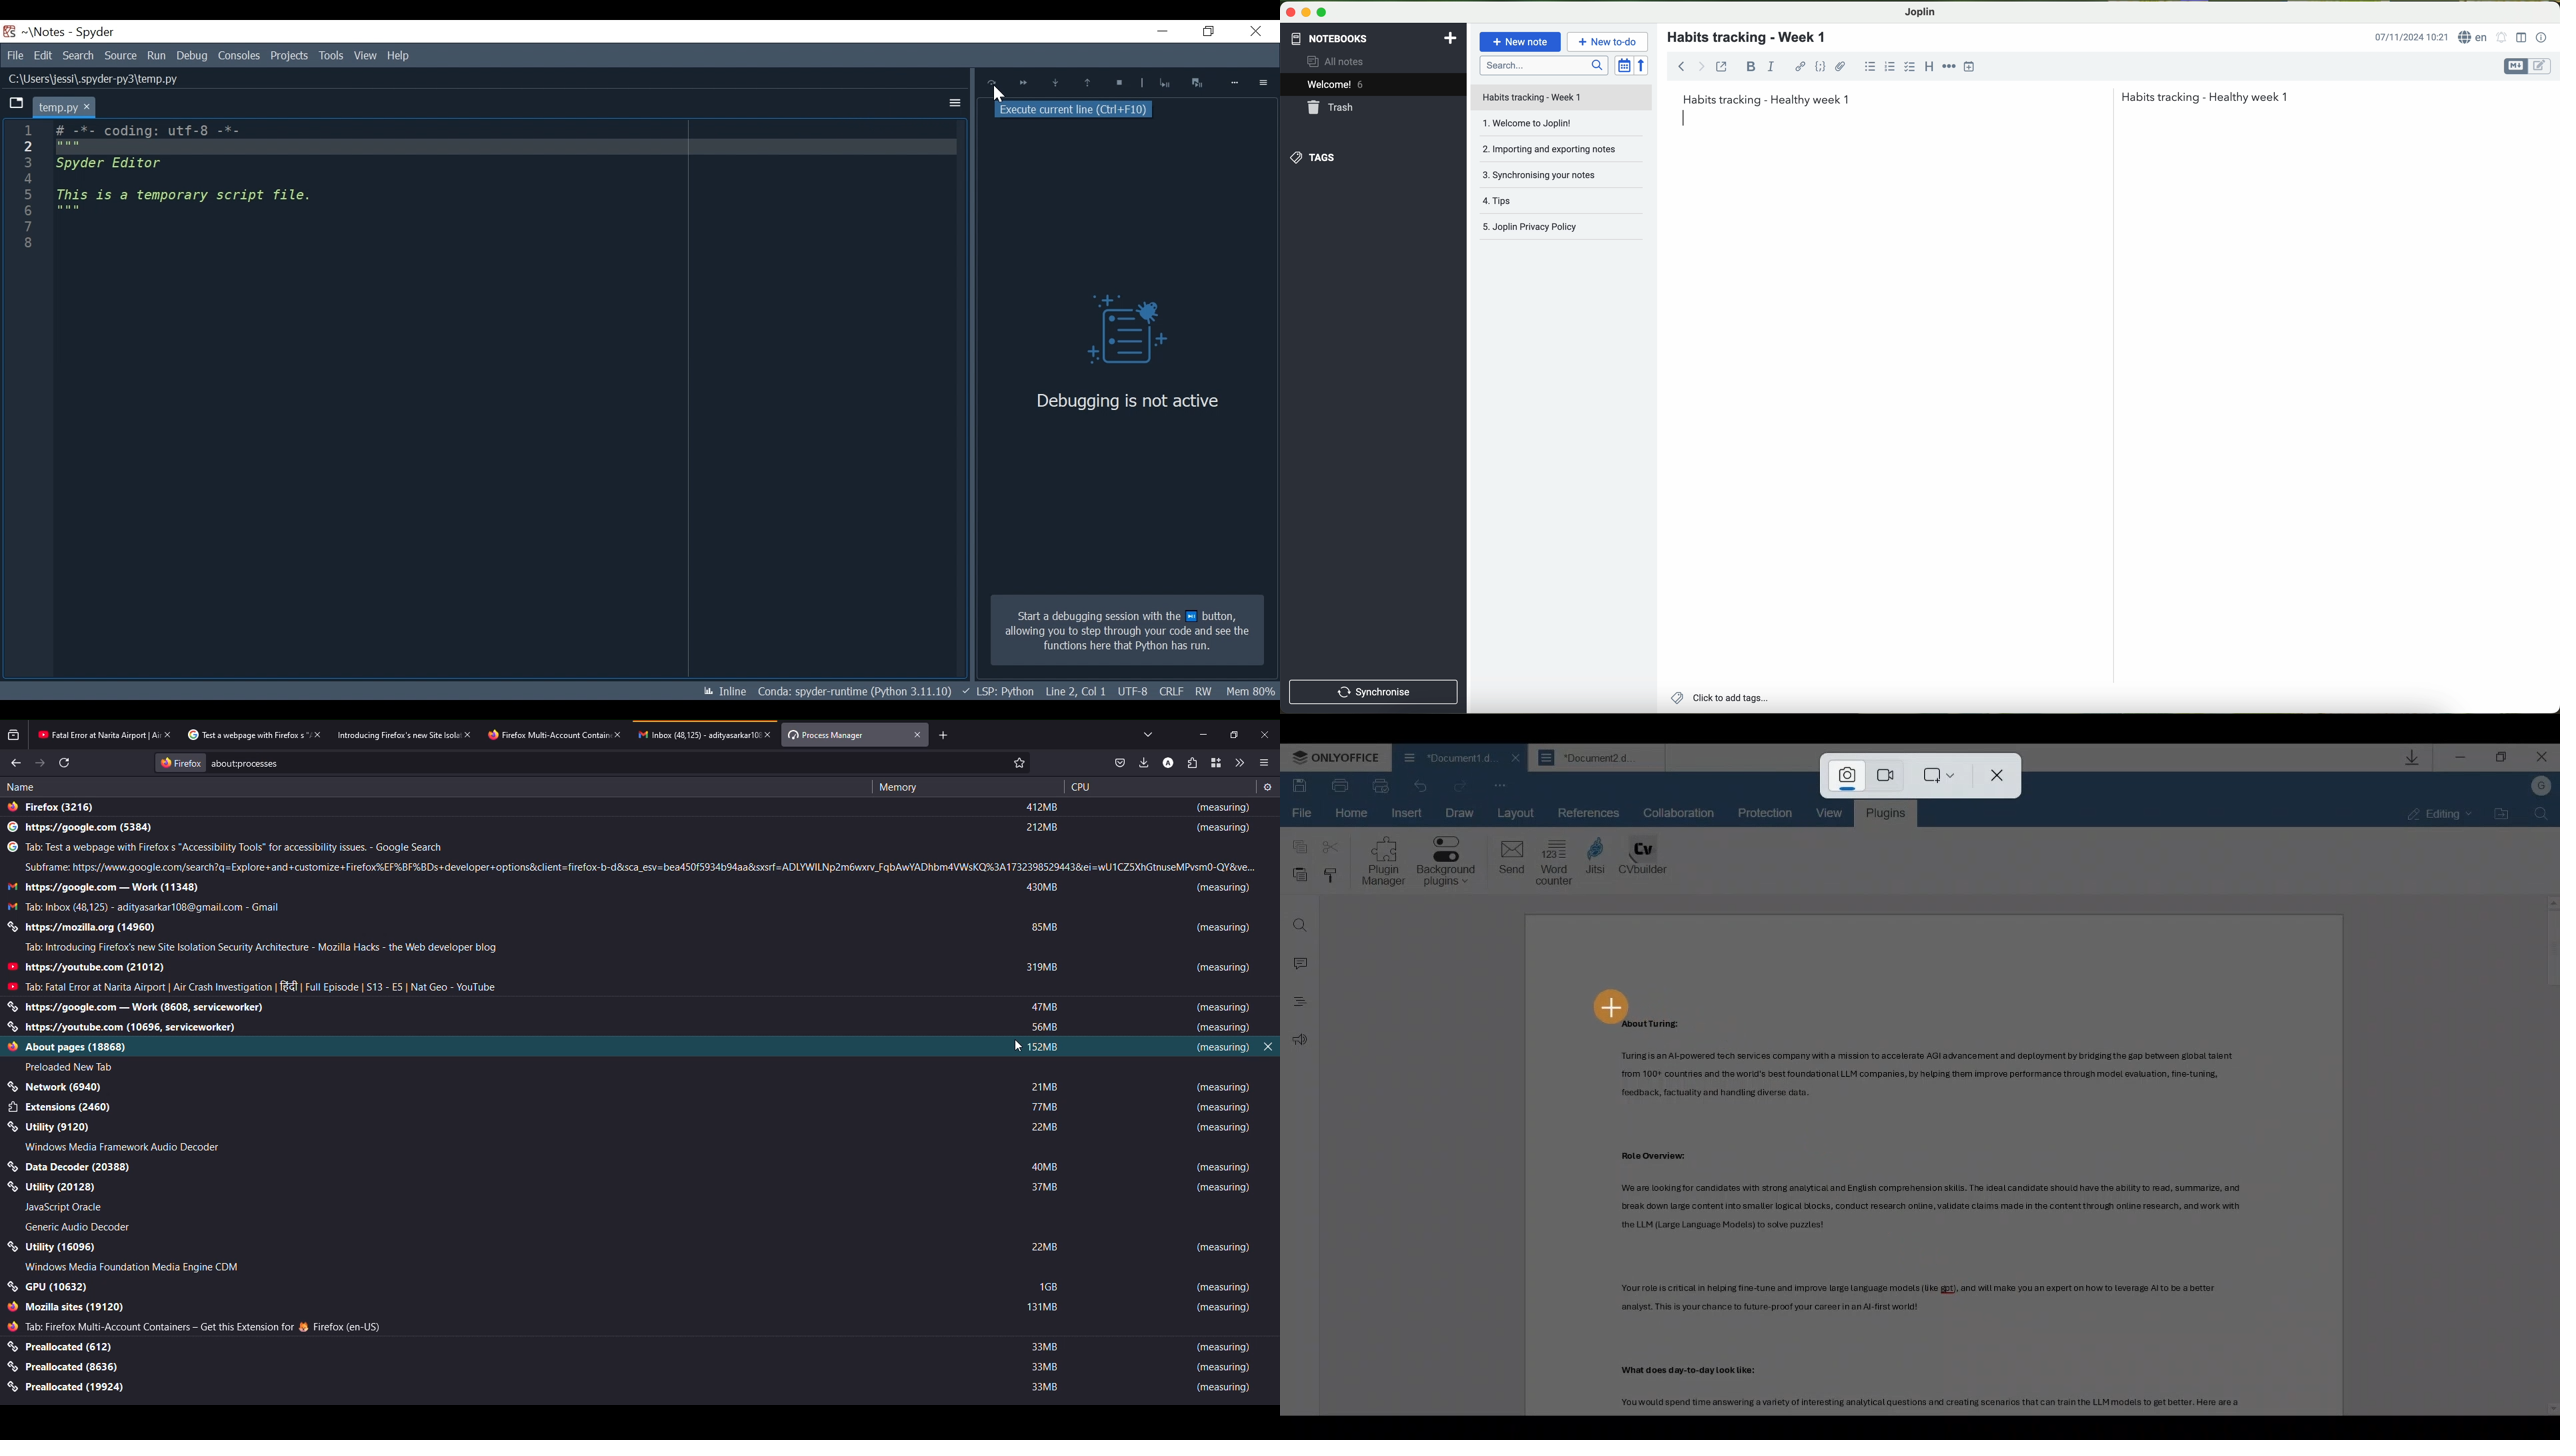  What do you see at coordinates (1041, 1189) in the screenshot?
I see `37 mb` at bounding box center [1041, 1189].